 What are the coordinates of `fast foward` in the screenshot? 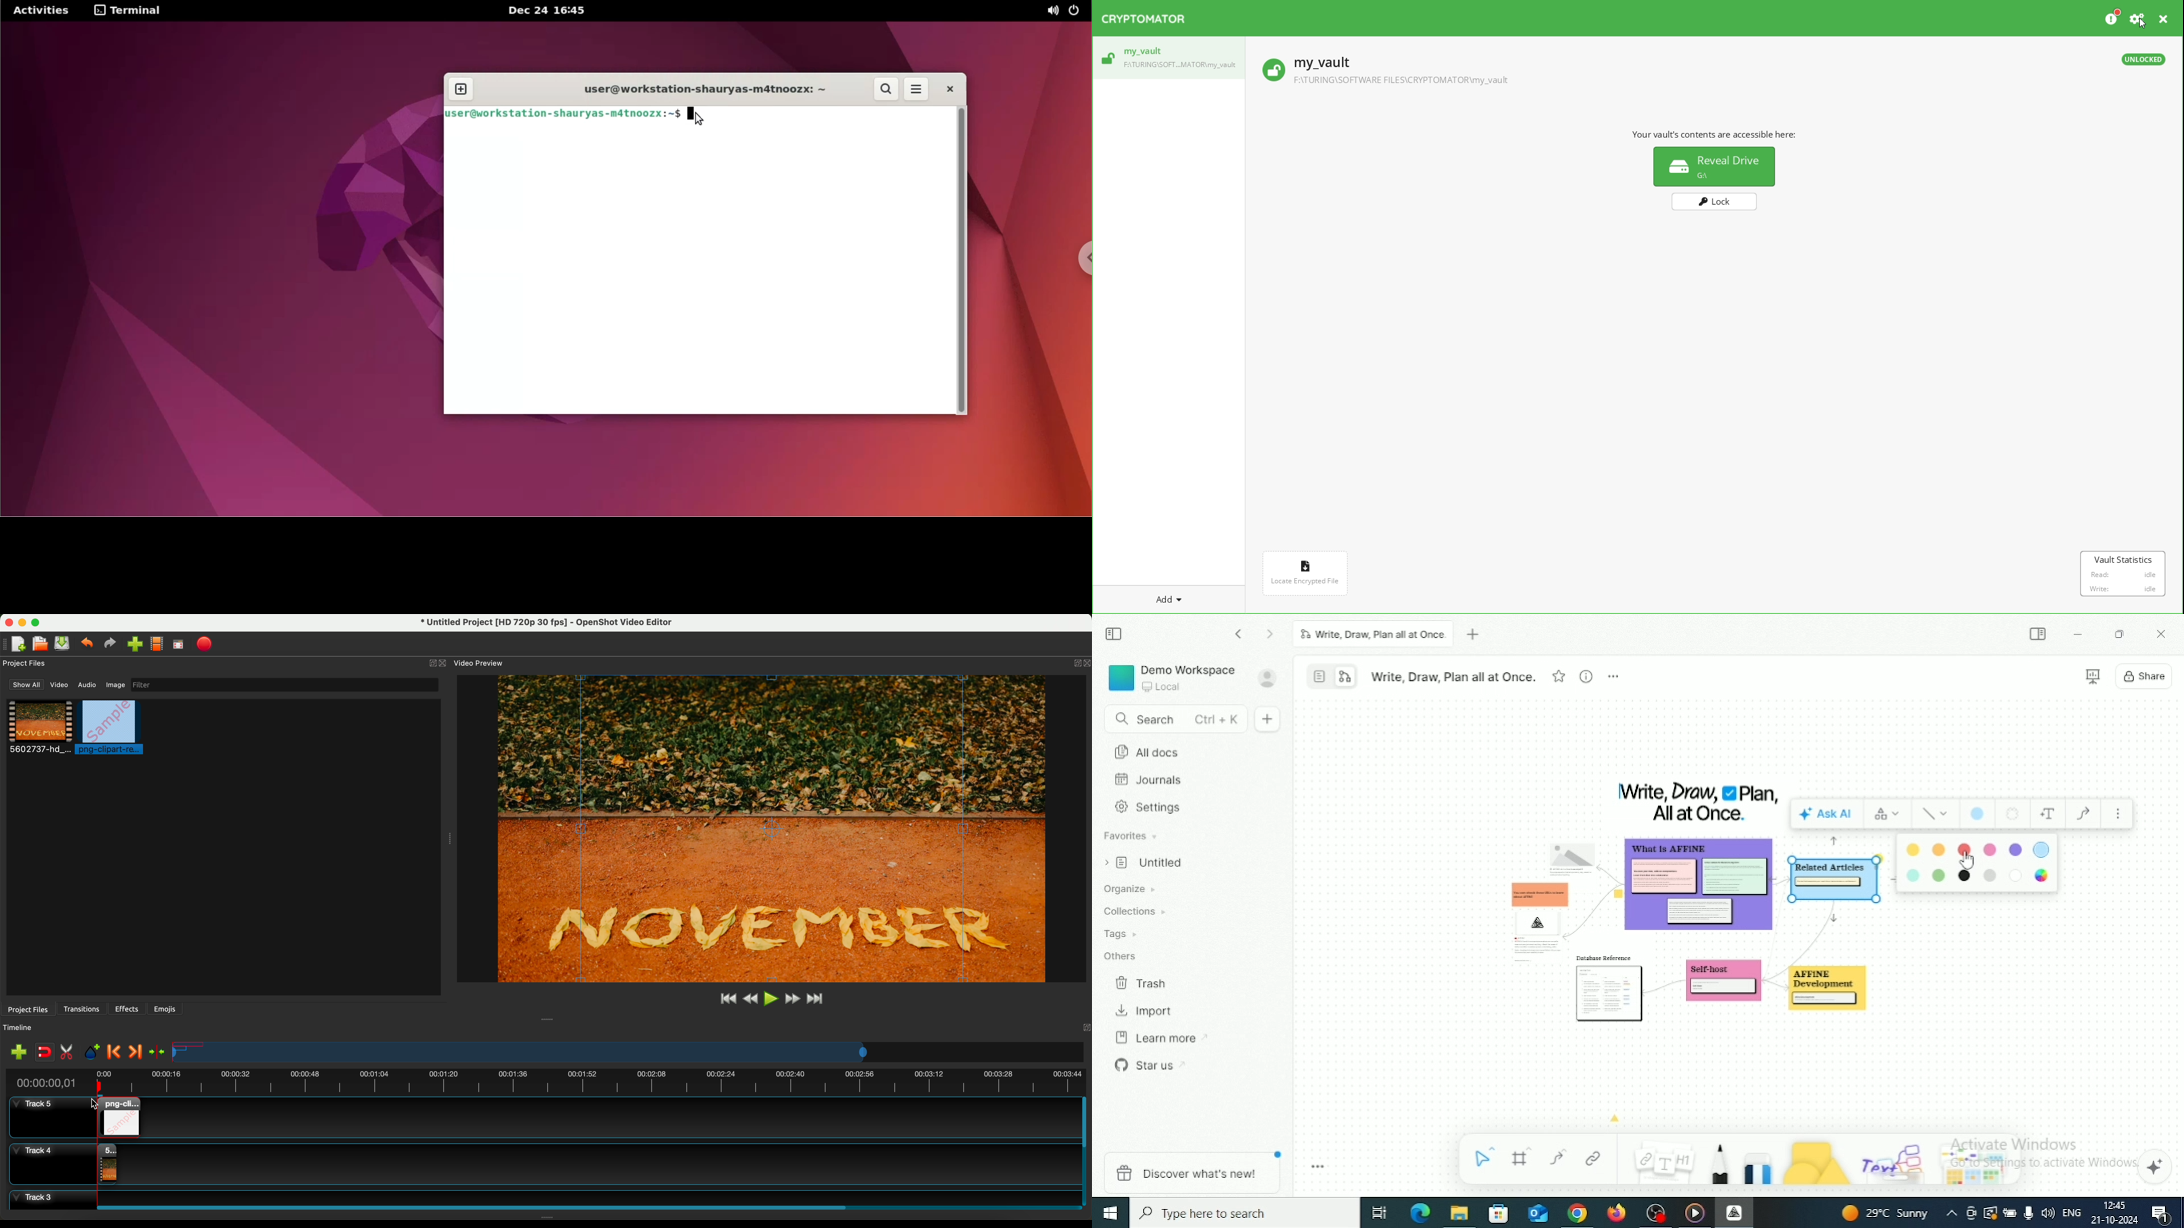 It's located at (792, 1000).